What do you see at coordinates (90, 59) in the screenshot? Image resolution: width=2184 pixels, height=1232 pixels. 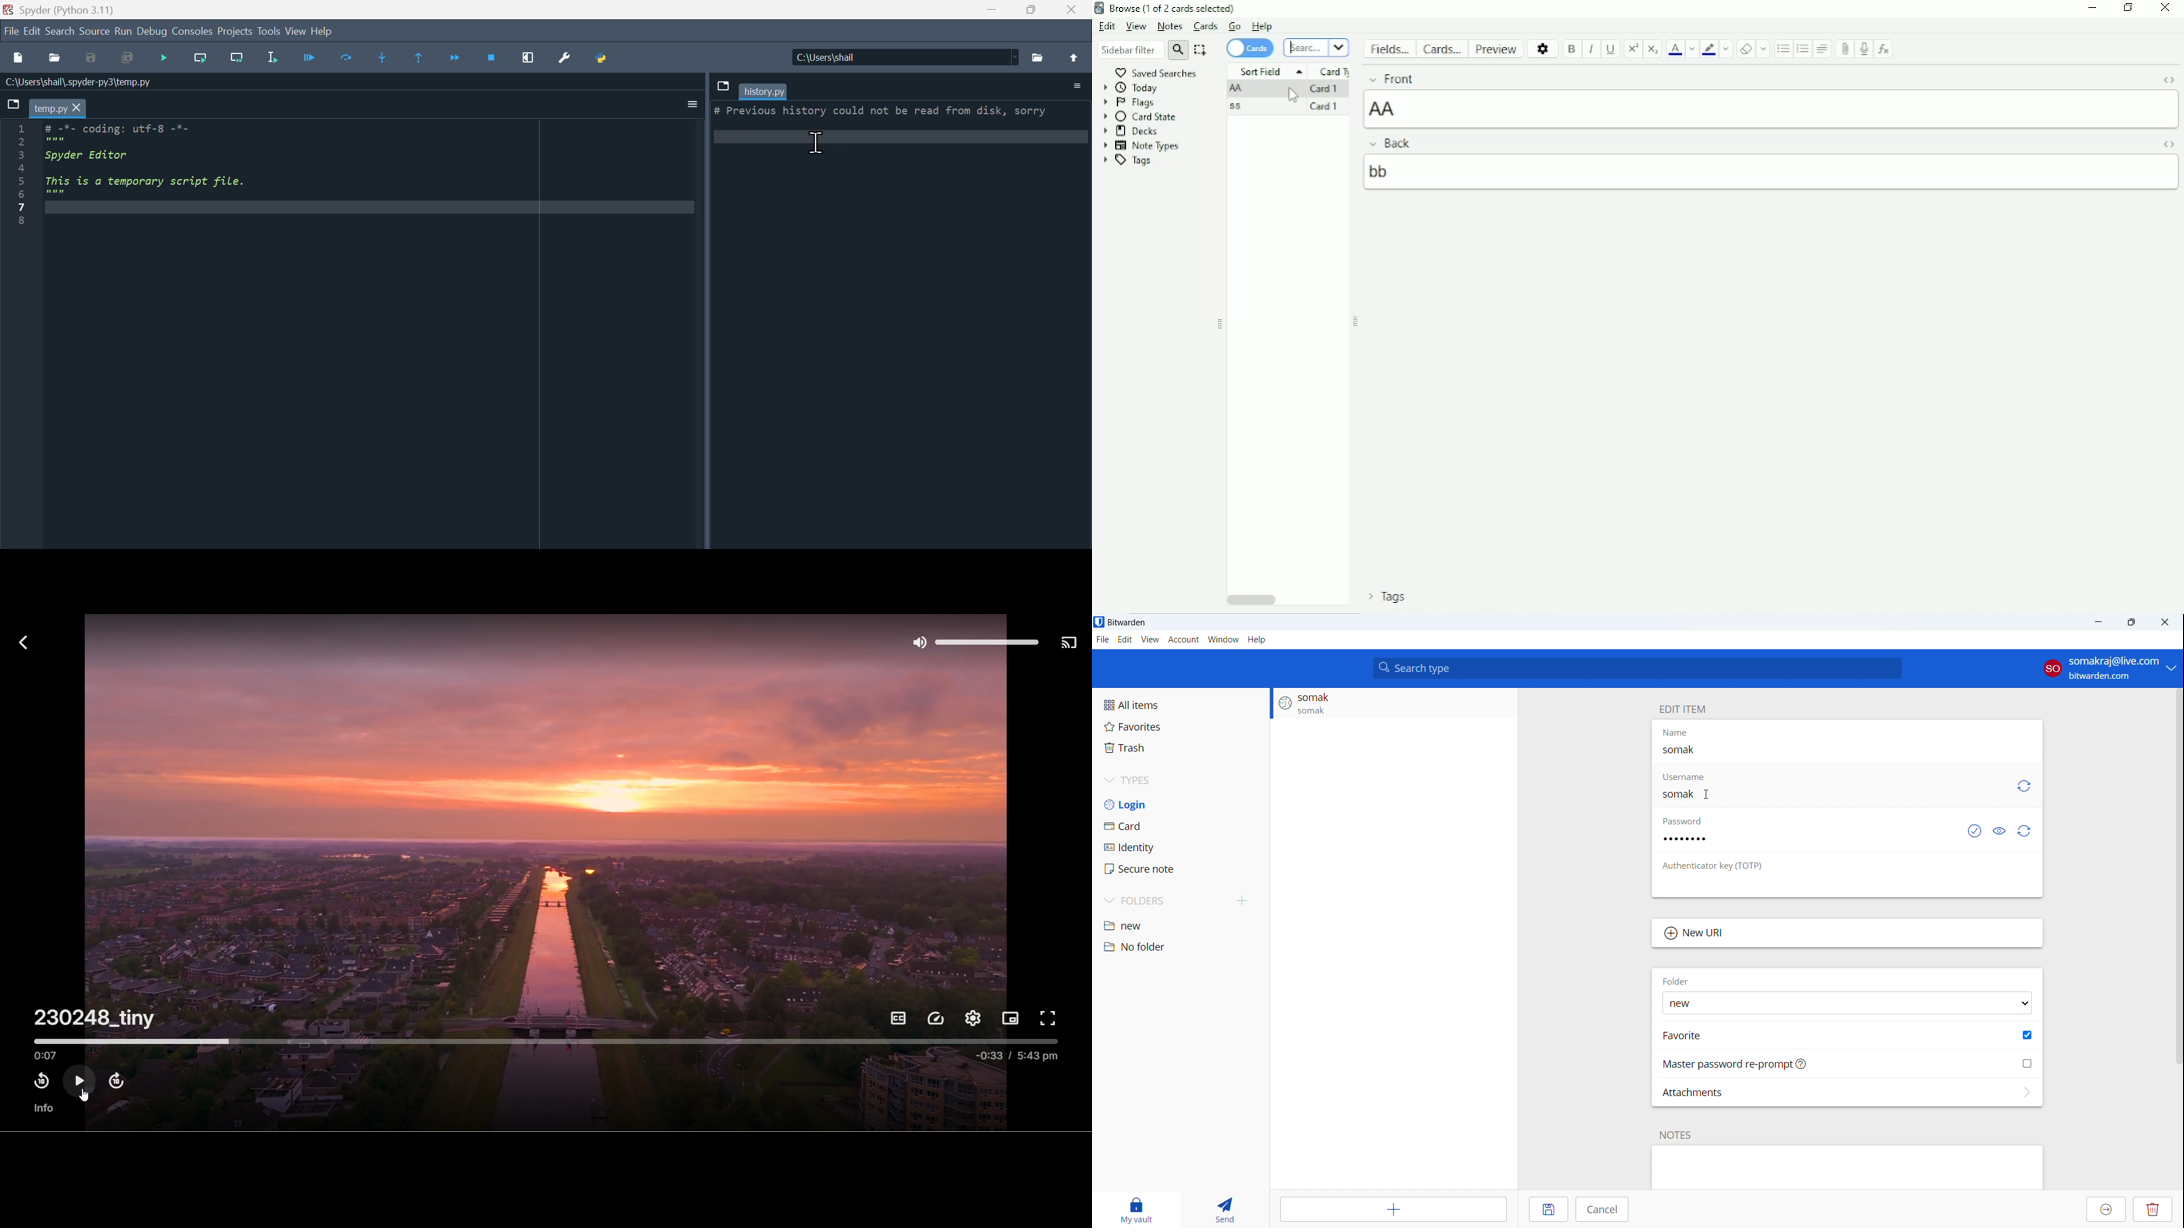 I see `save` at bounding box center [90, 59].